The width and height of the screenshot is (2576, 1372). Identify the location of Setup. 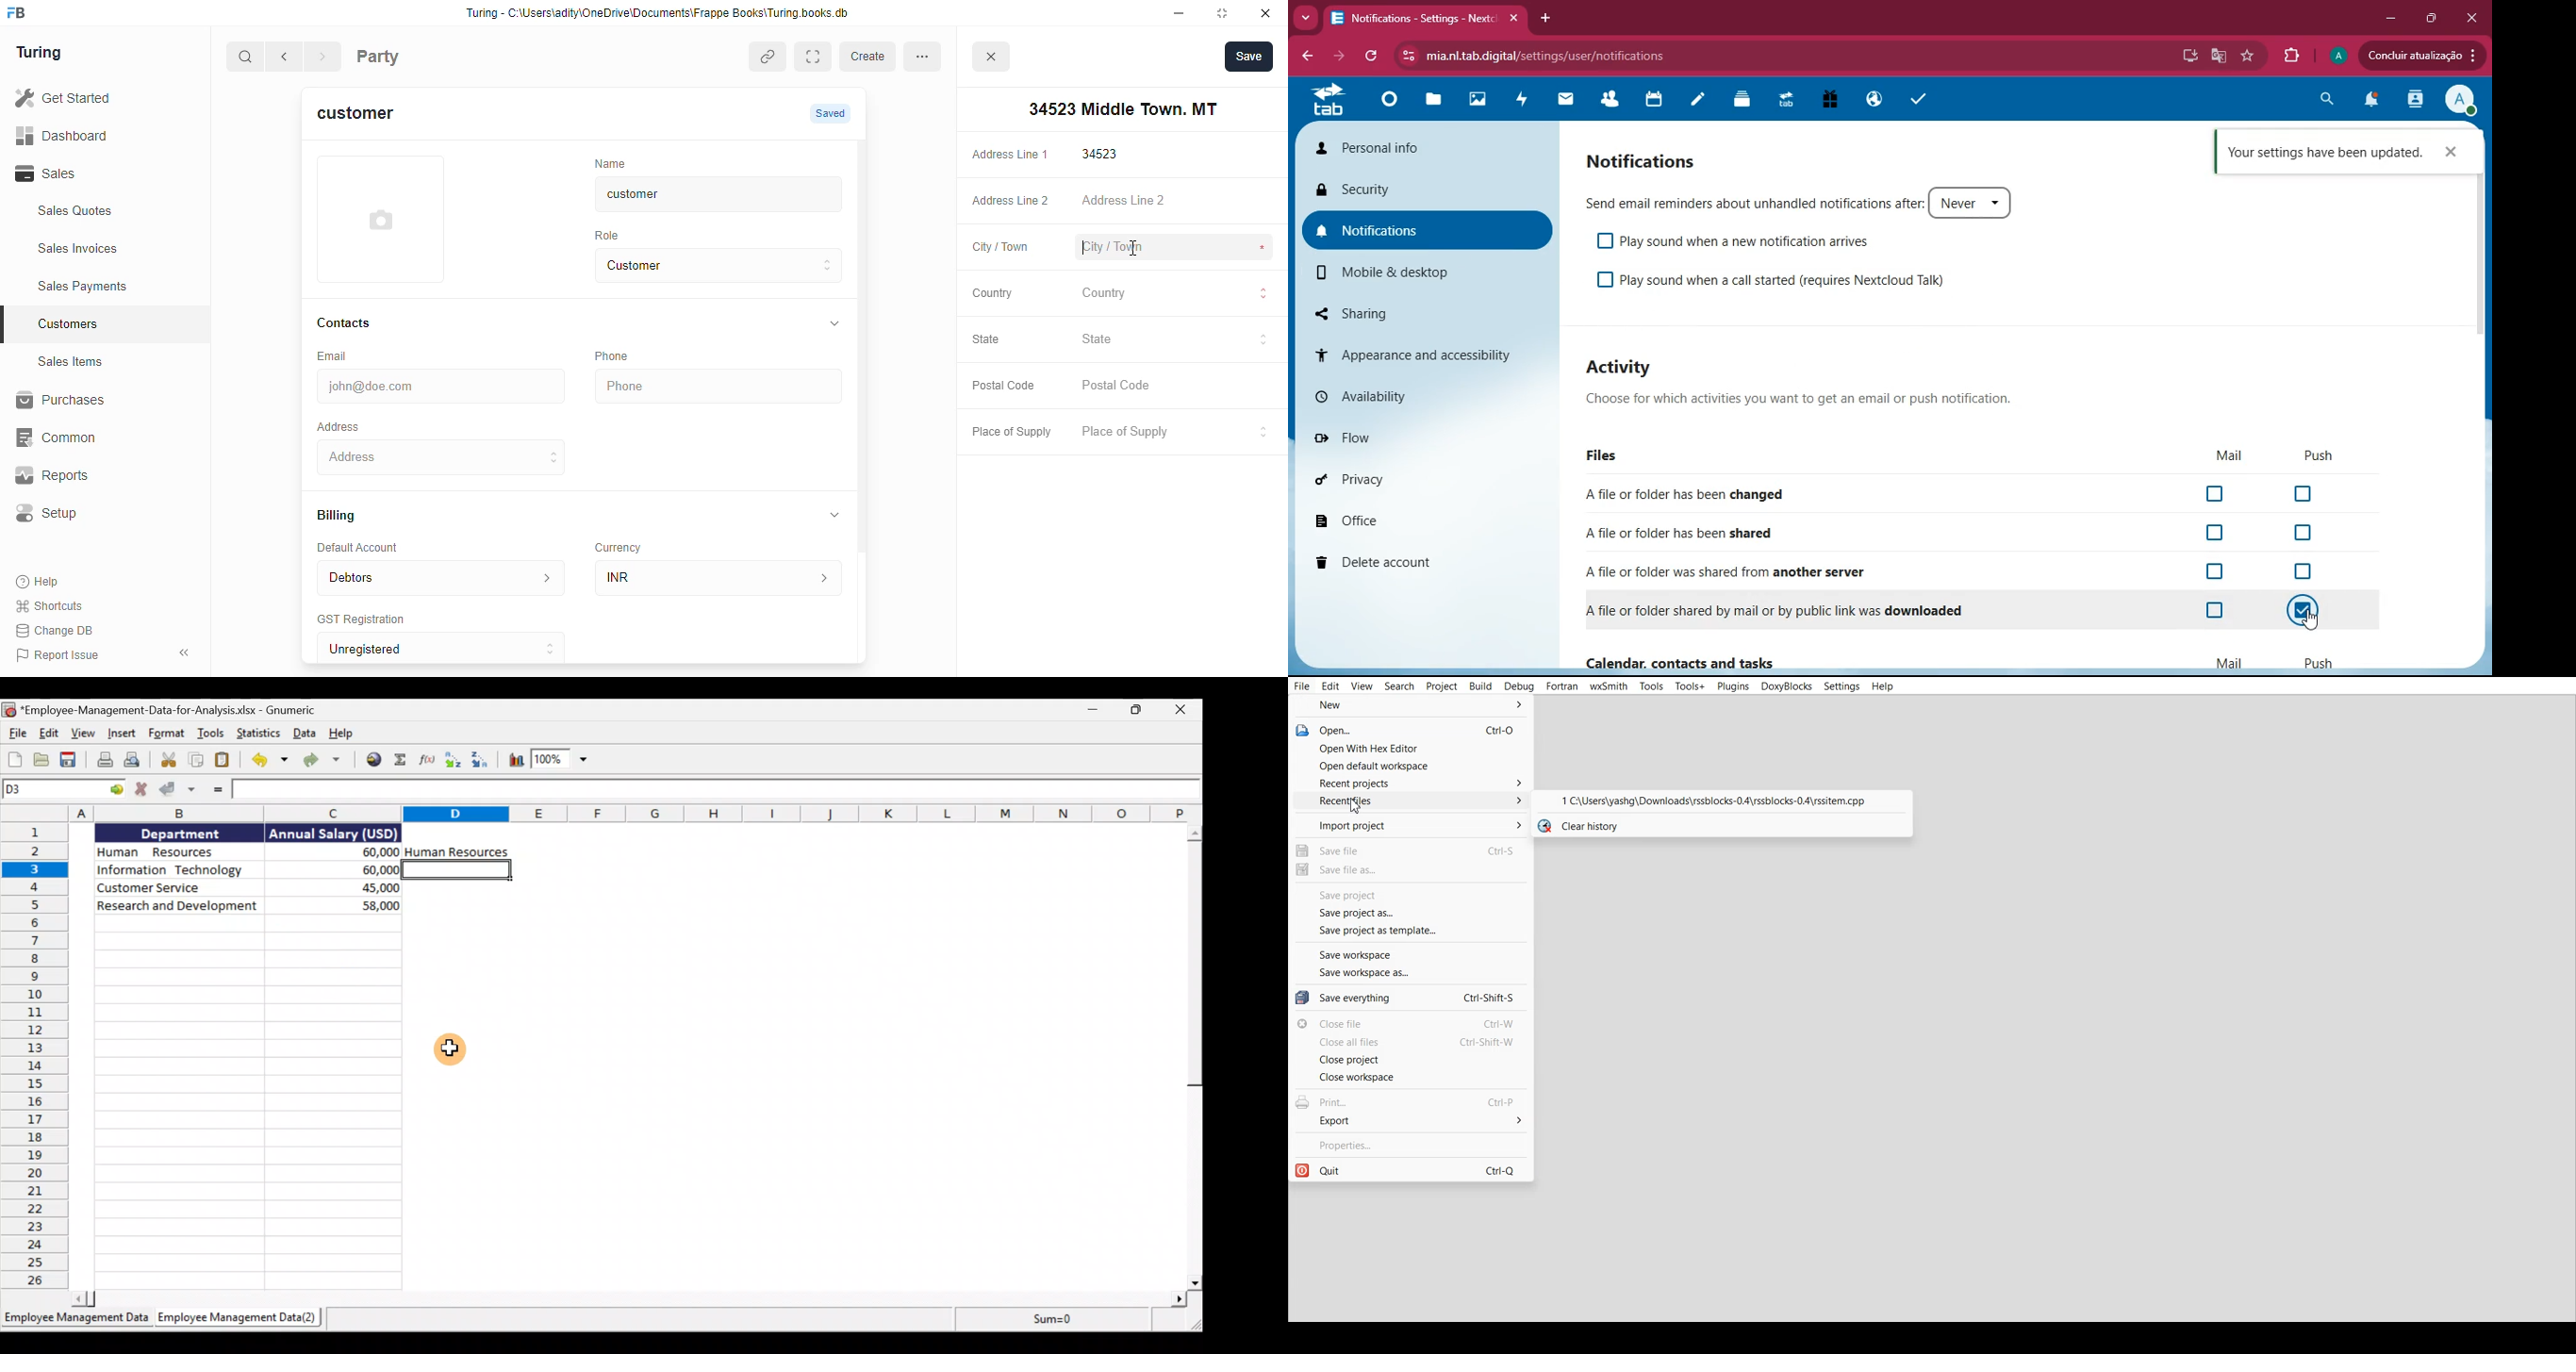
(95, 513).